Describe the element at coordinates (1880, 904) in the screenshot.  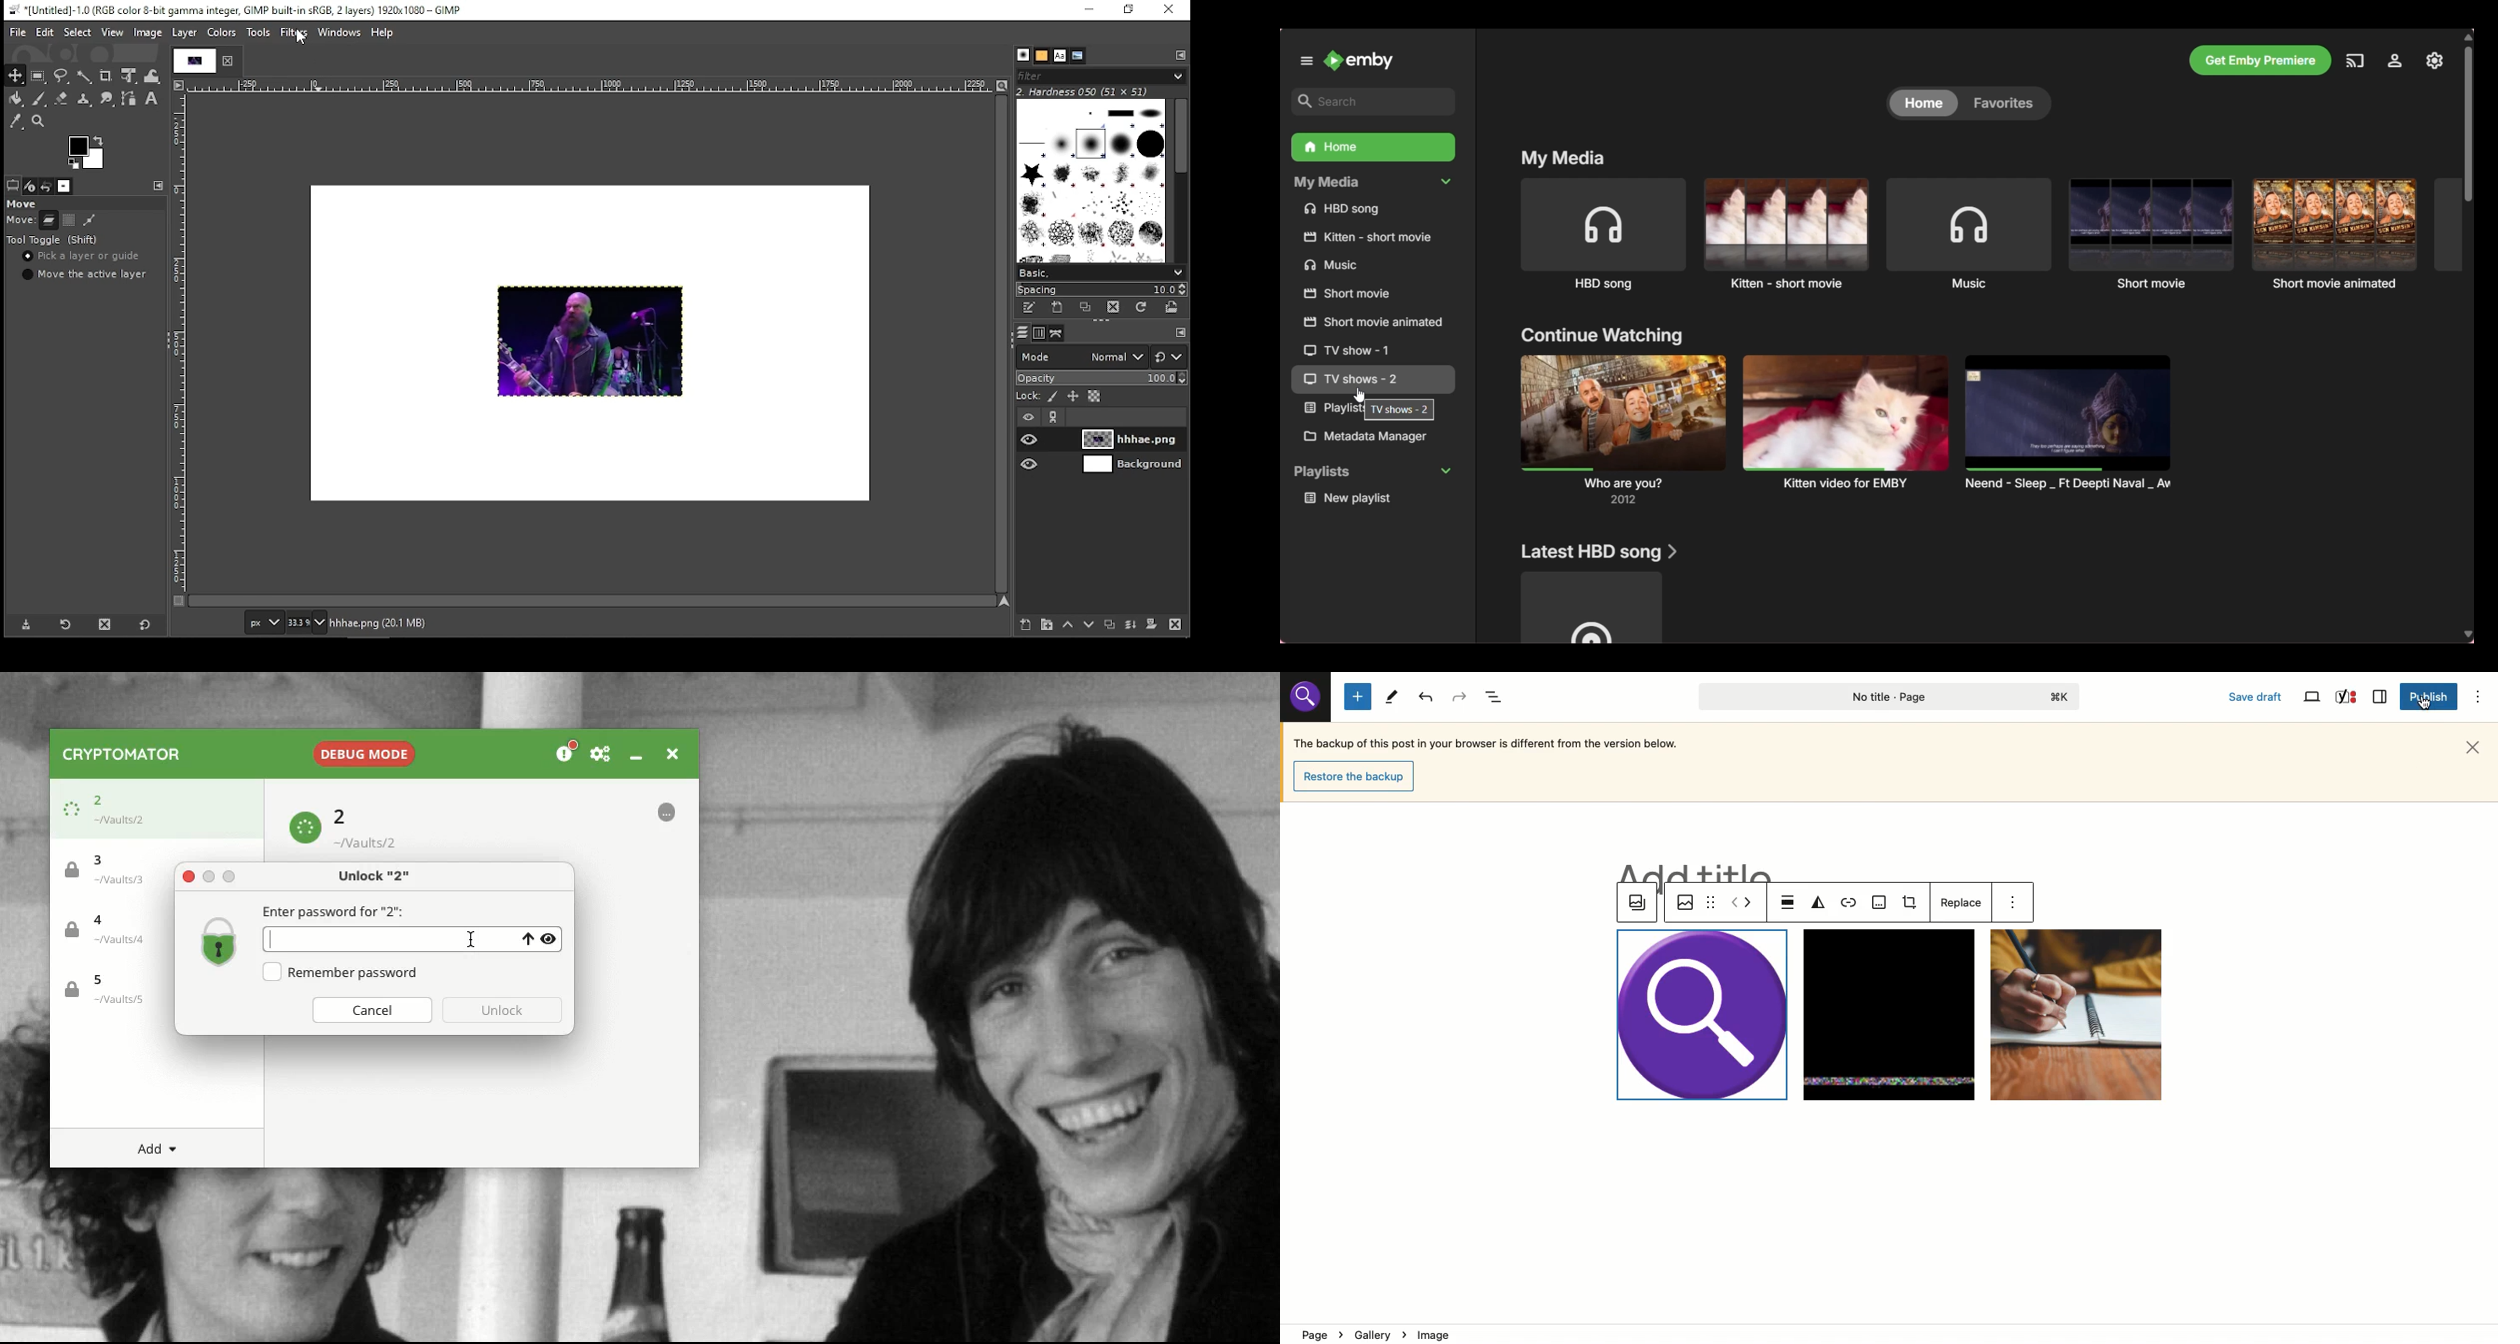
I see `Caption` at that location.